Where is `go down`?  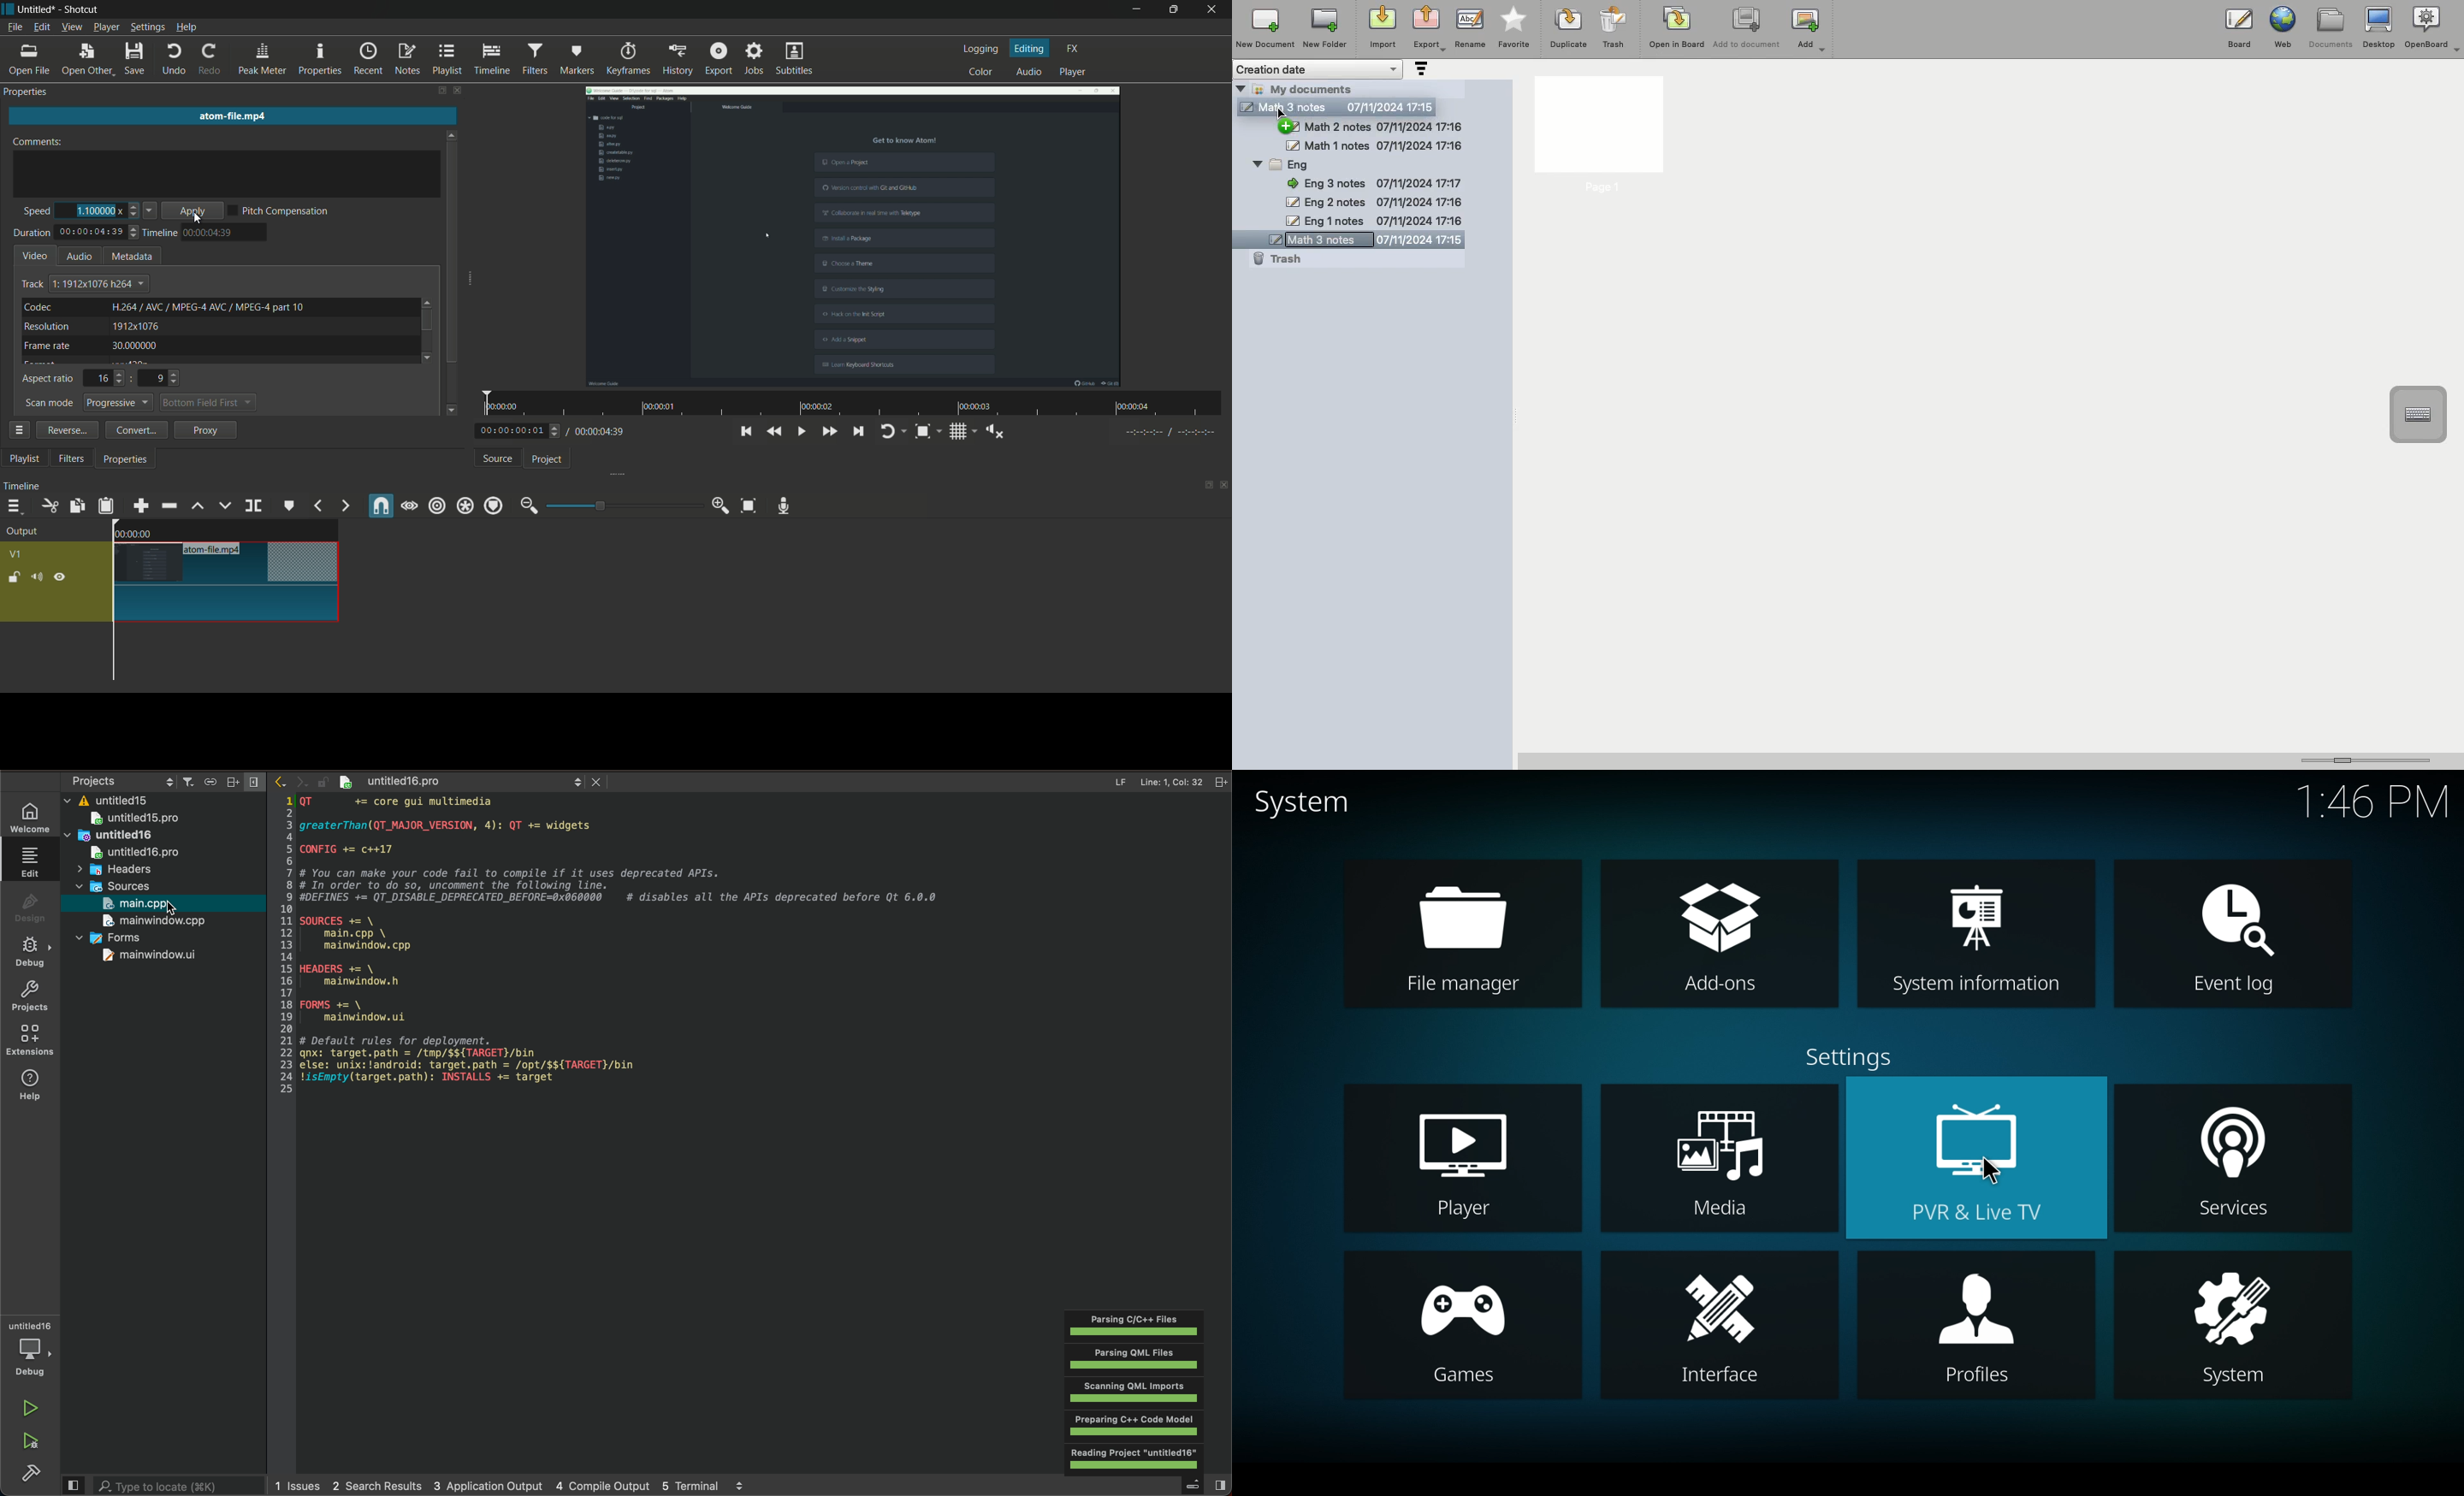 go down is located at coordinates (430, 356).